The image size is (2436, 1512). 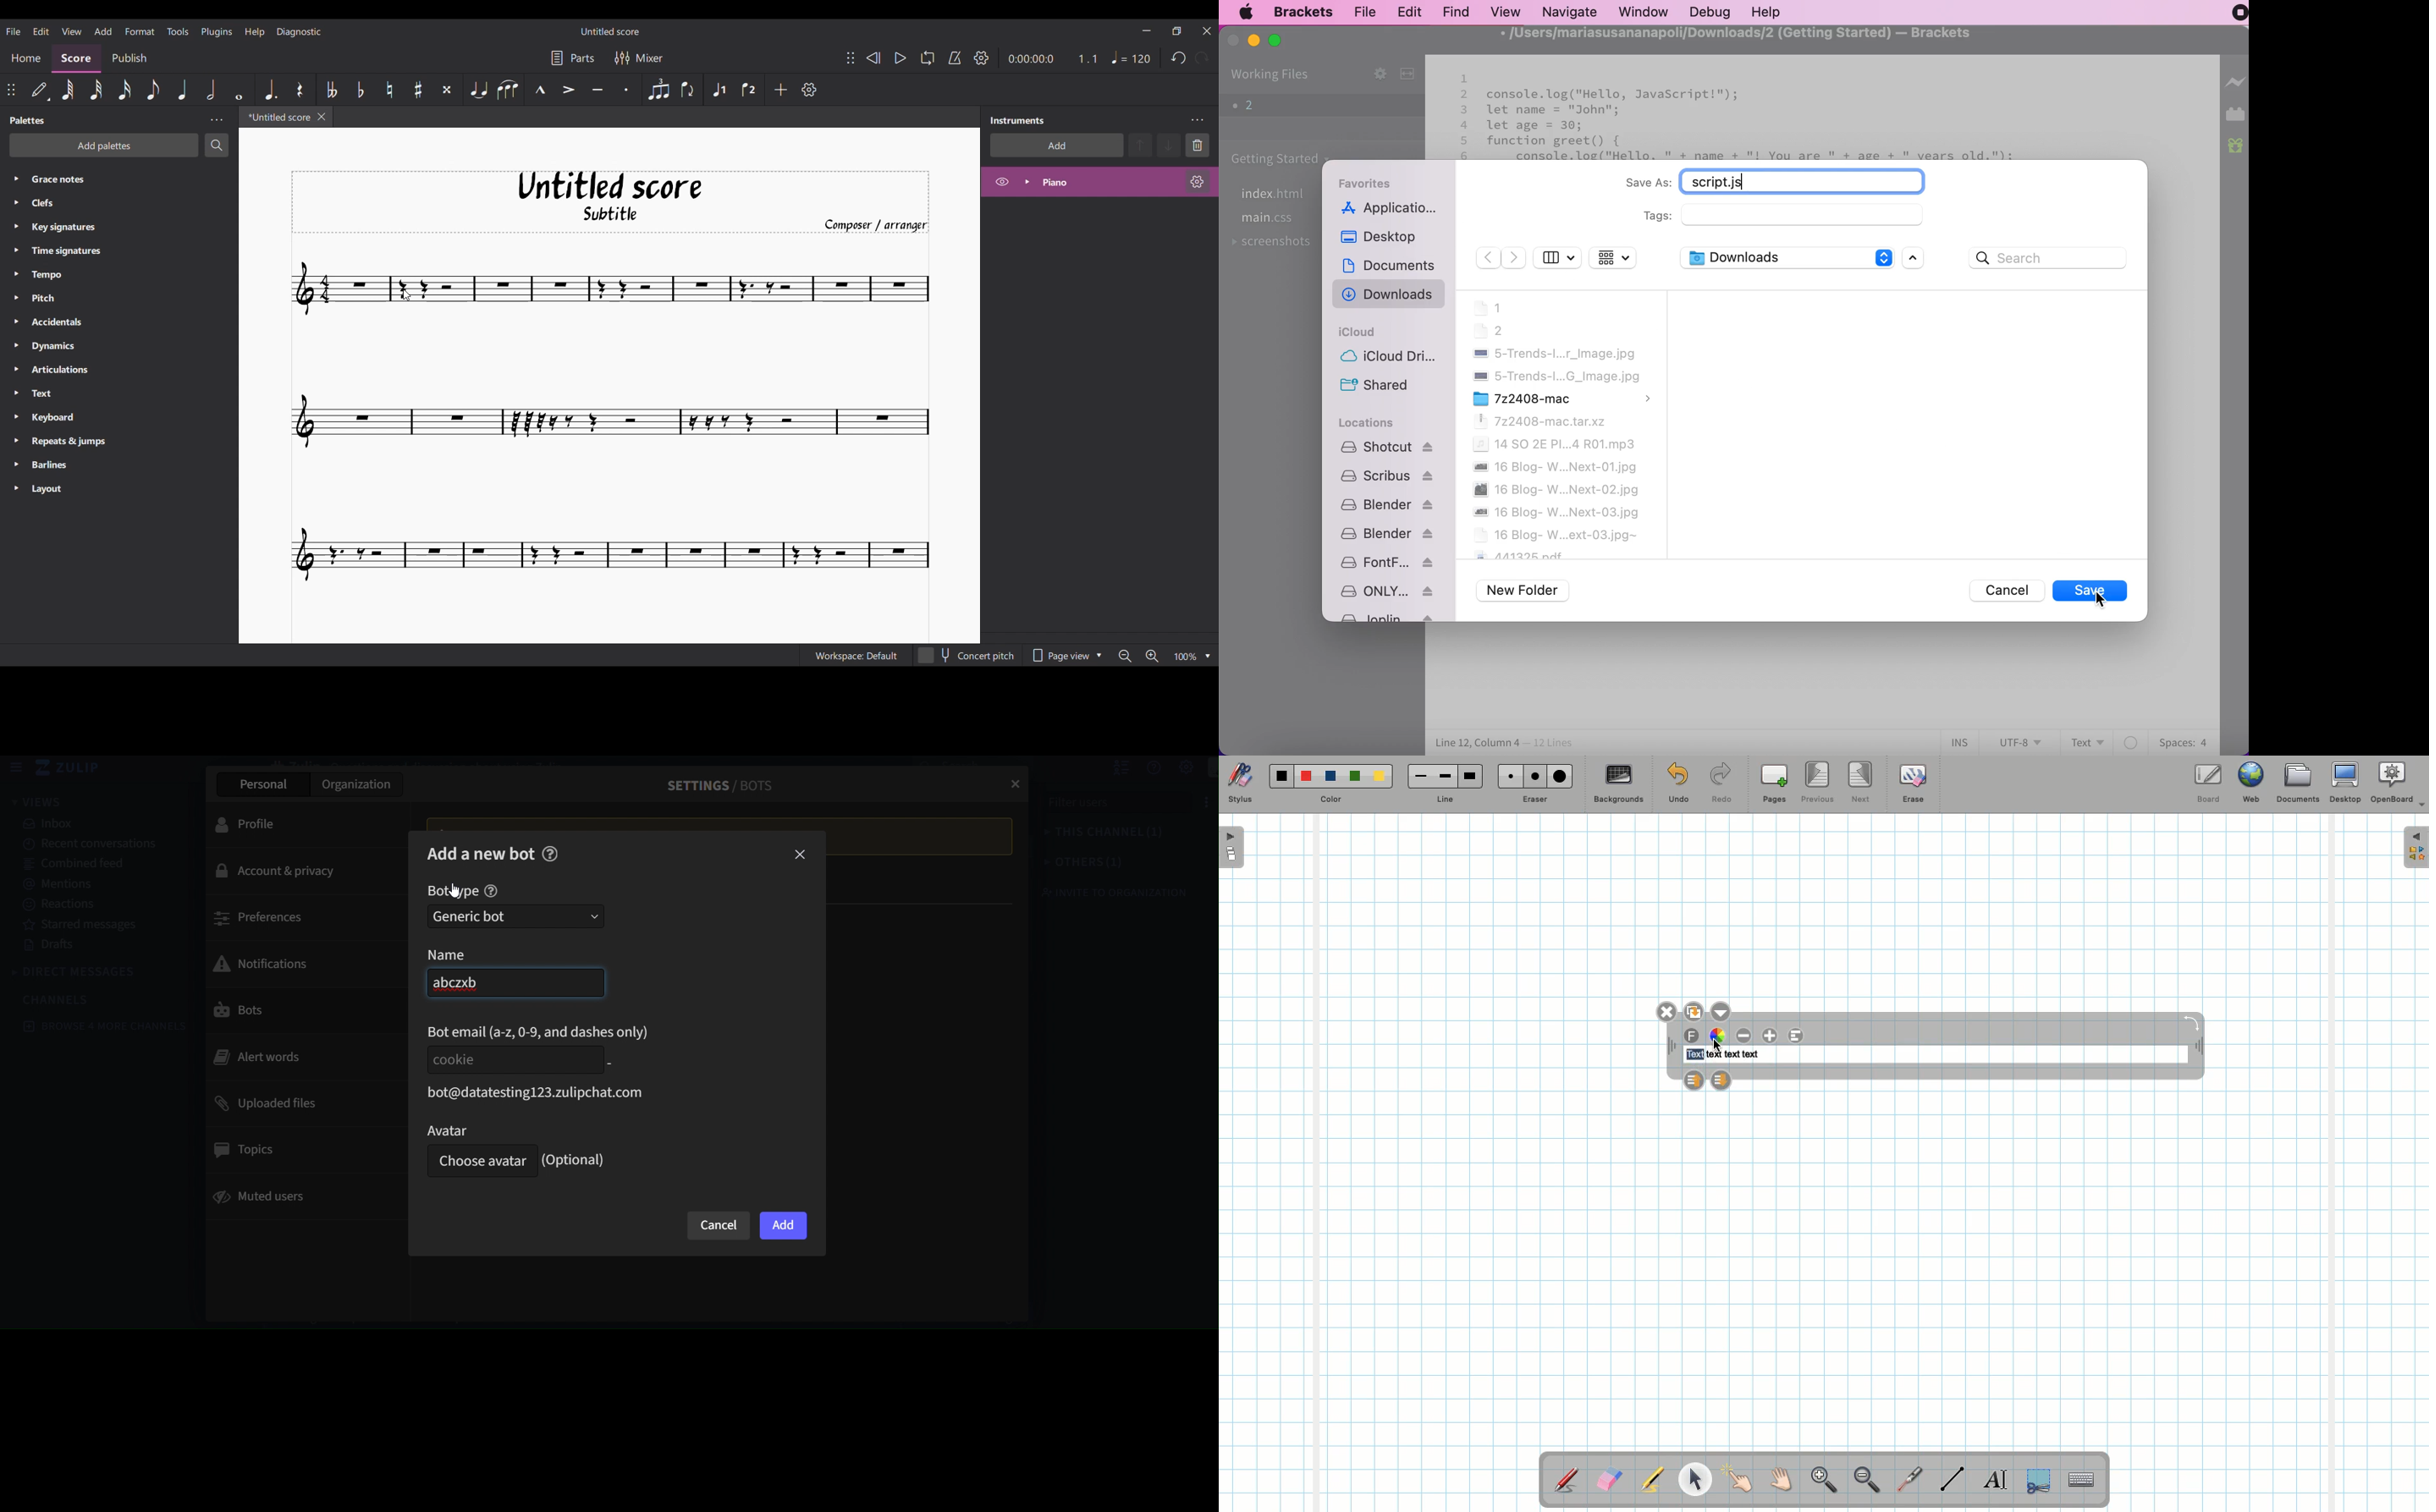 I want to click on generic bot, so click(x=516, y=917).